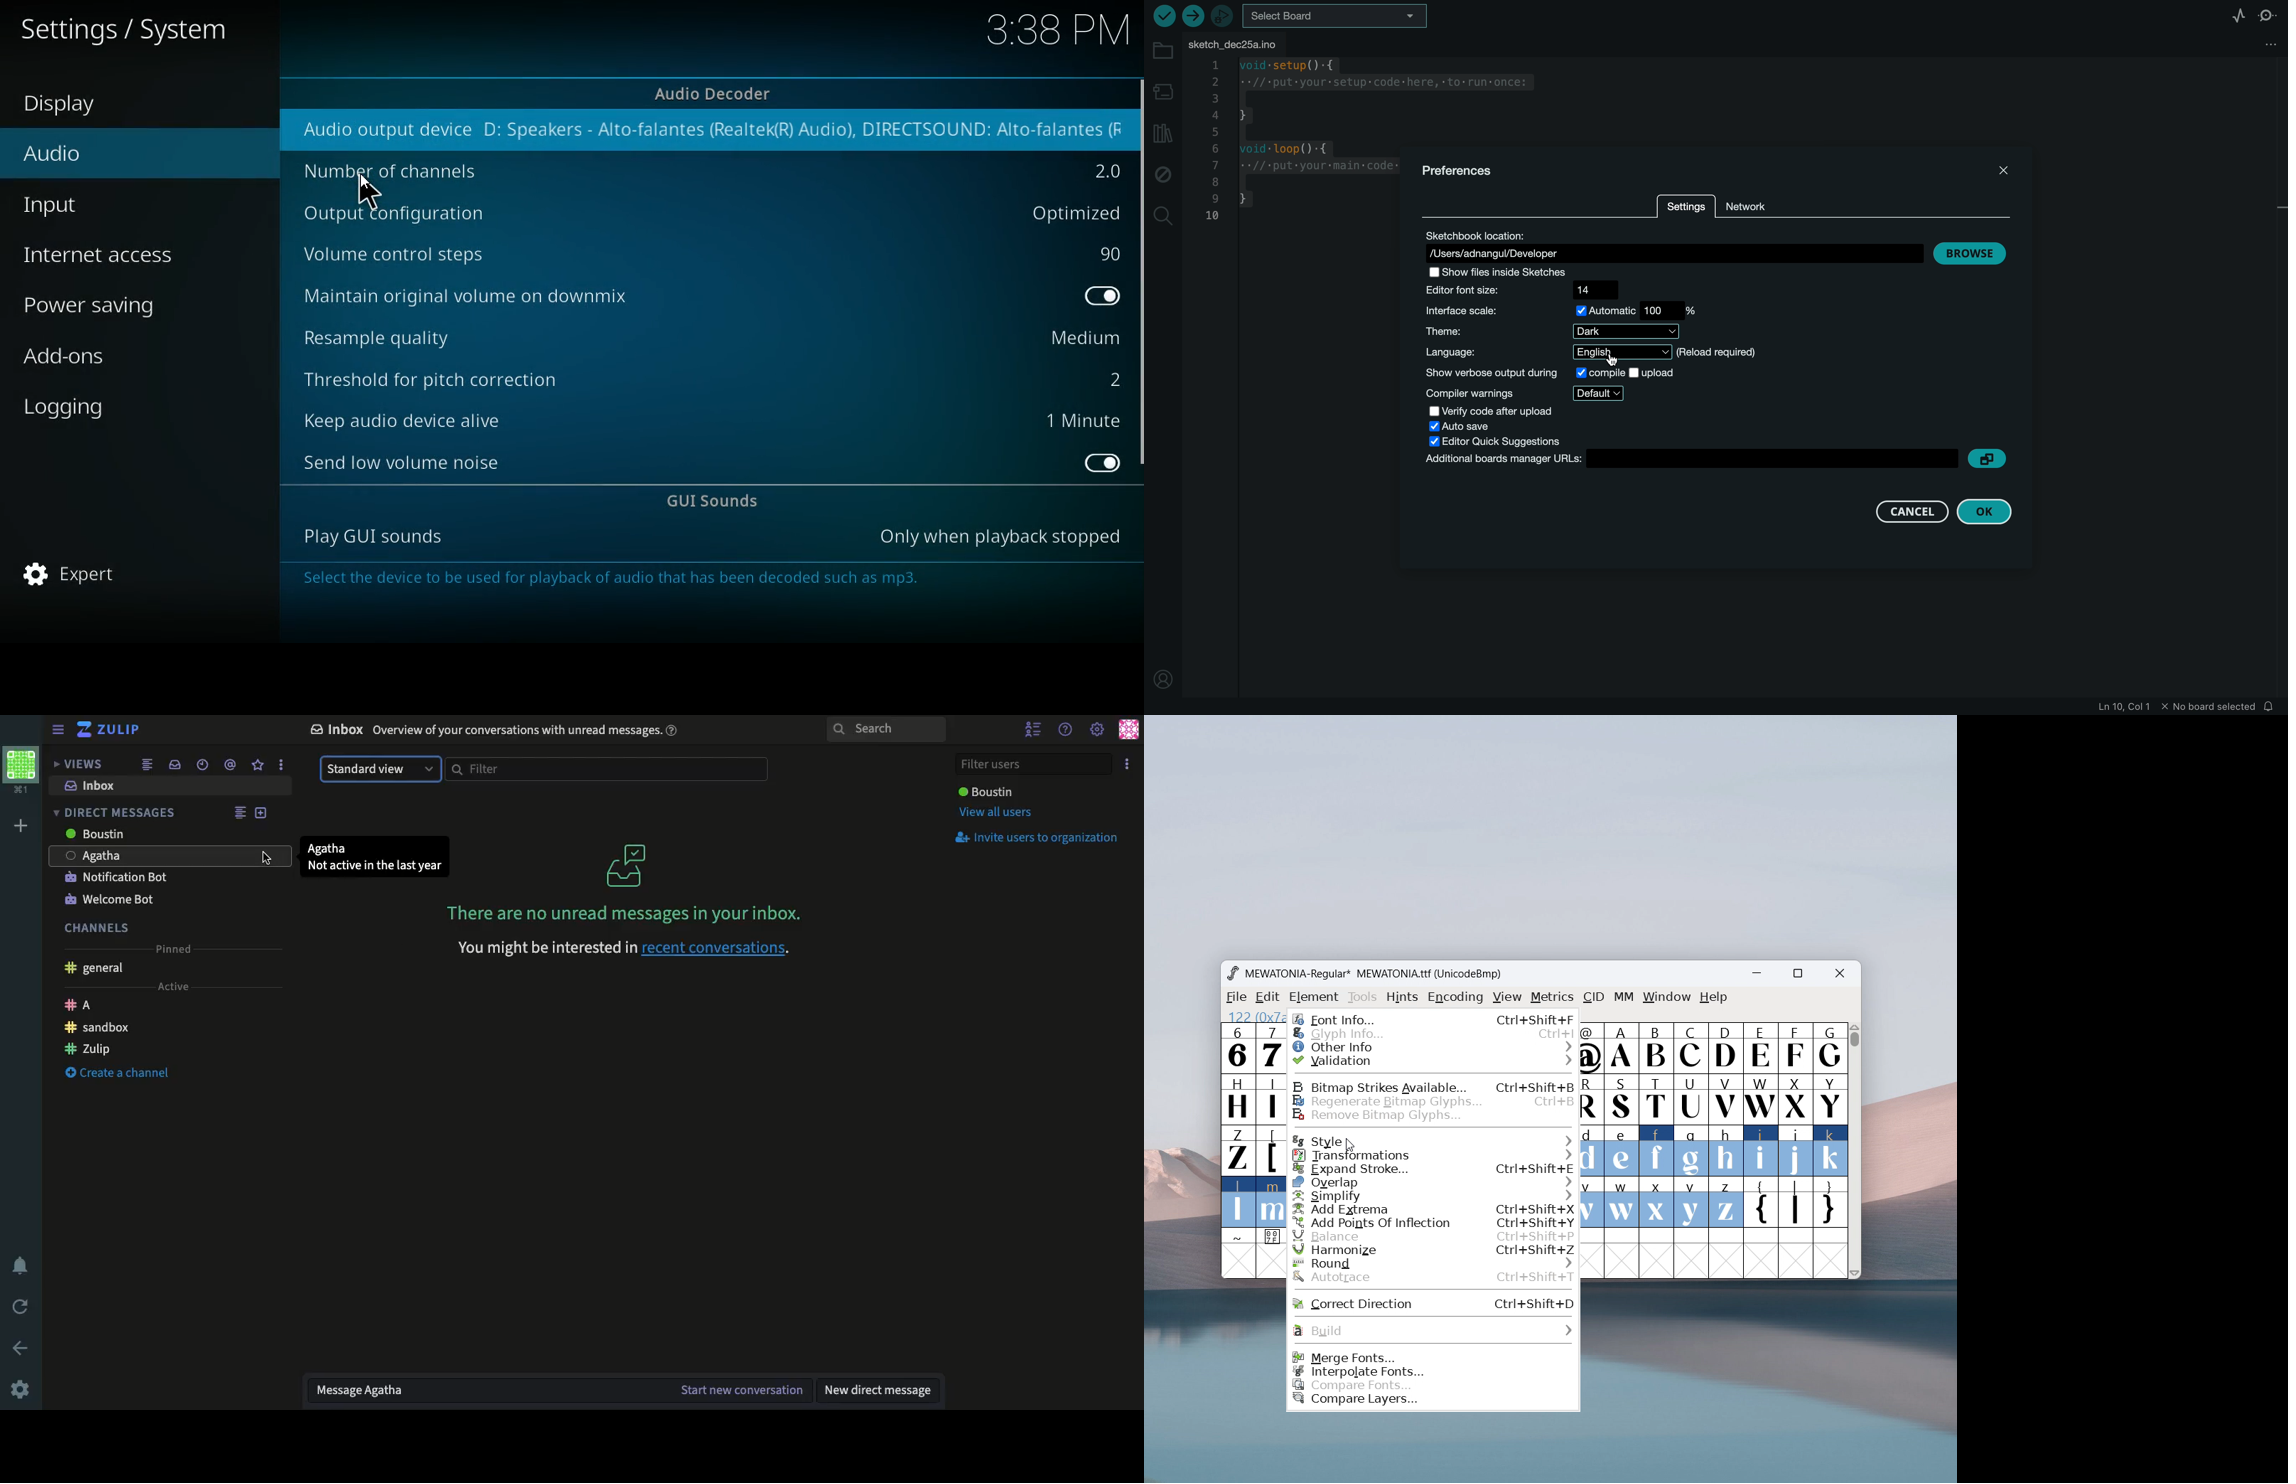 The width and height of the screenshot is (2296, 1484). I want to click on {, so click(1761, 1204).